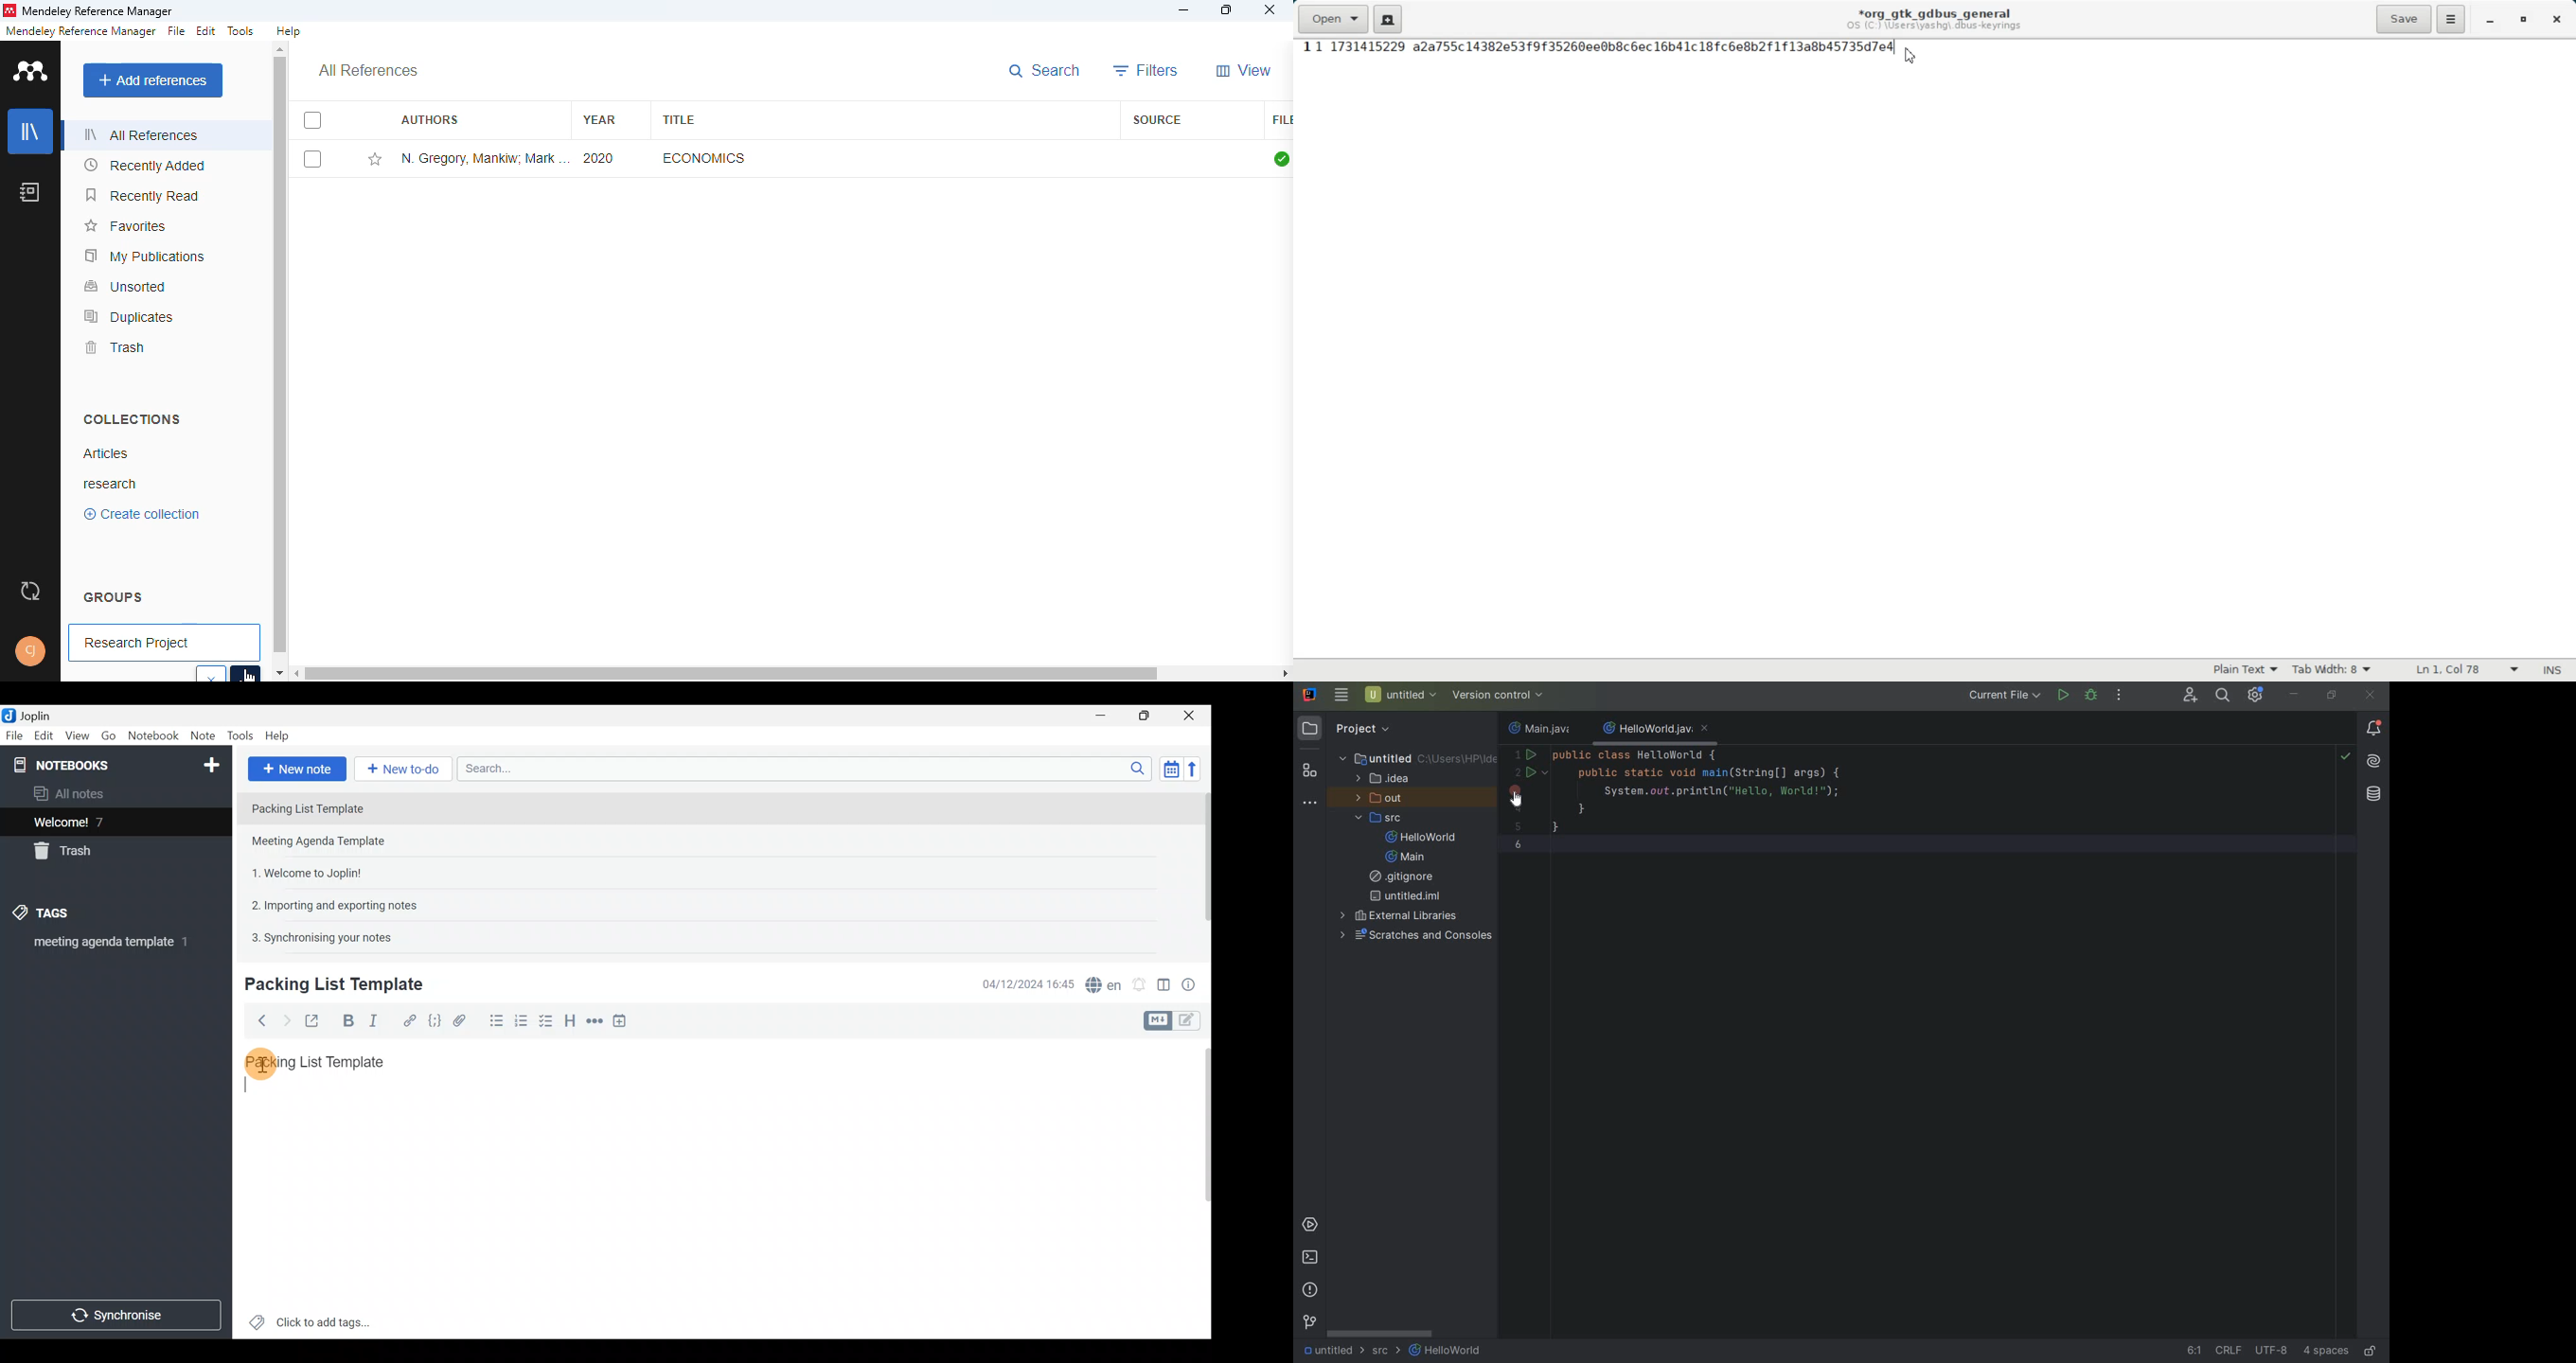  What do you see at coordinates (704, 157) in the screenshot?
I see `economics` at bounding box center [704, 157].